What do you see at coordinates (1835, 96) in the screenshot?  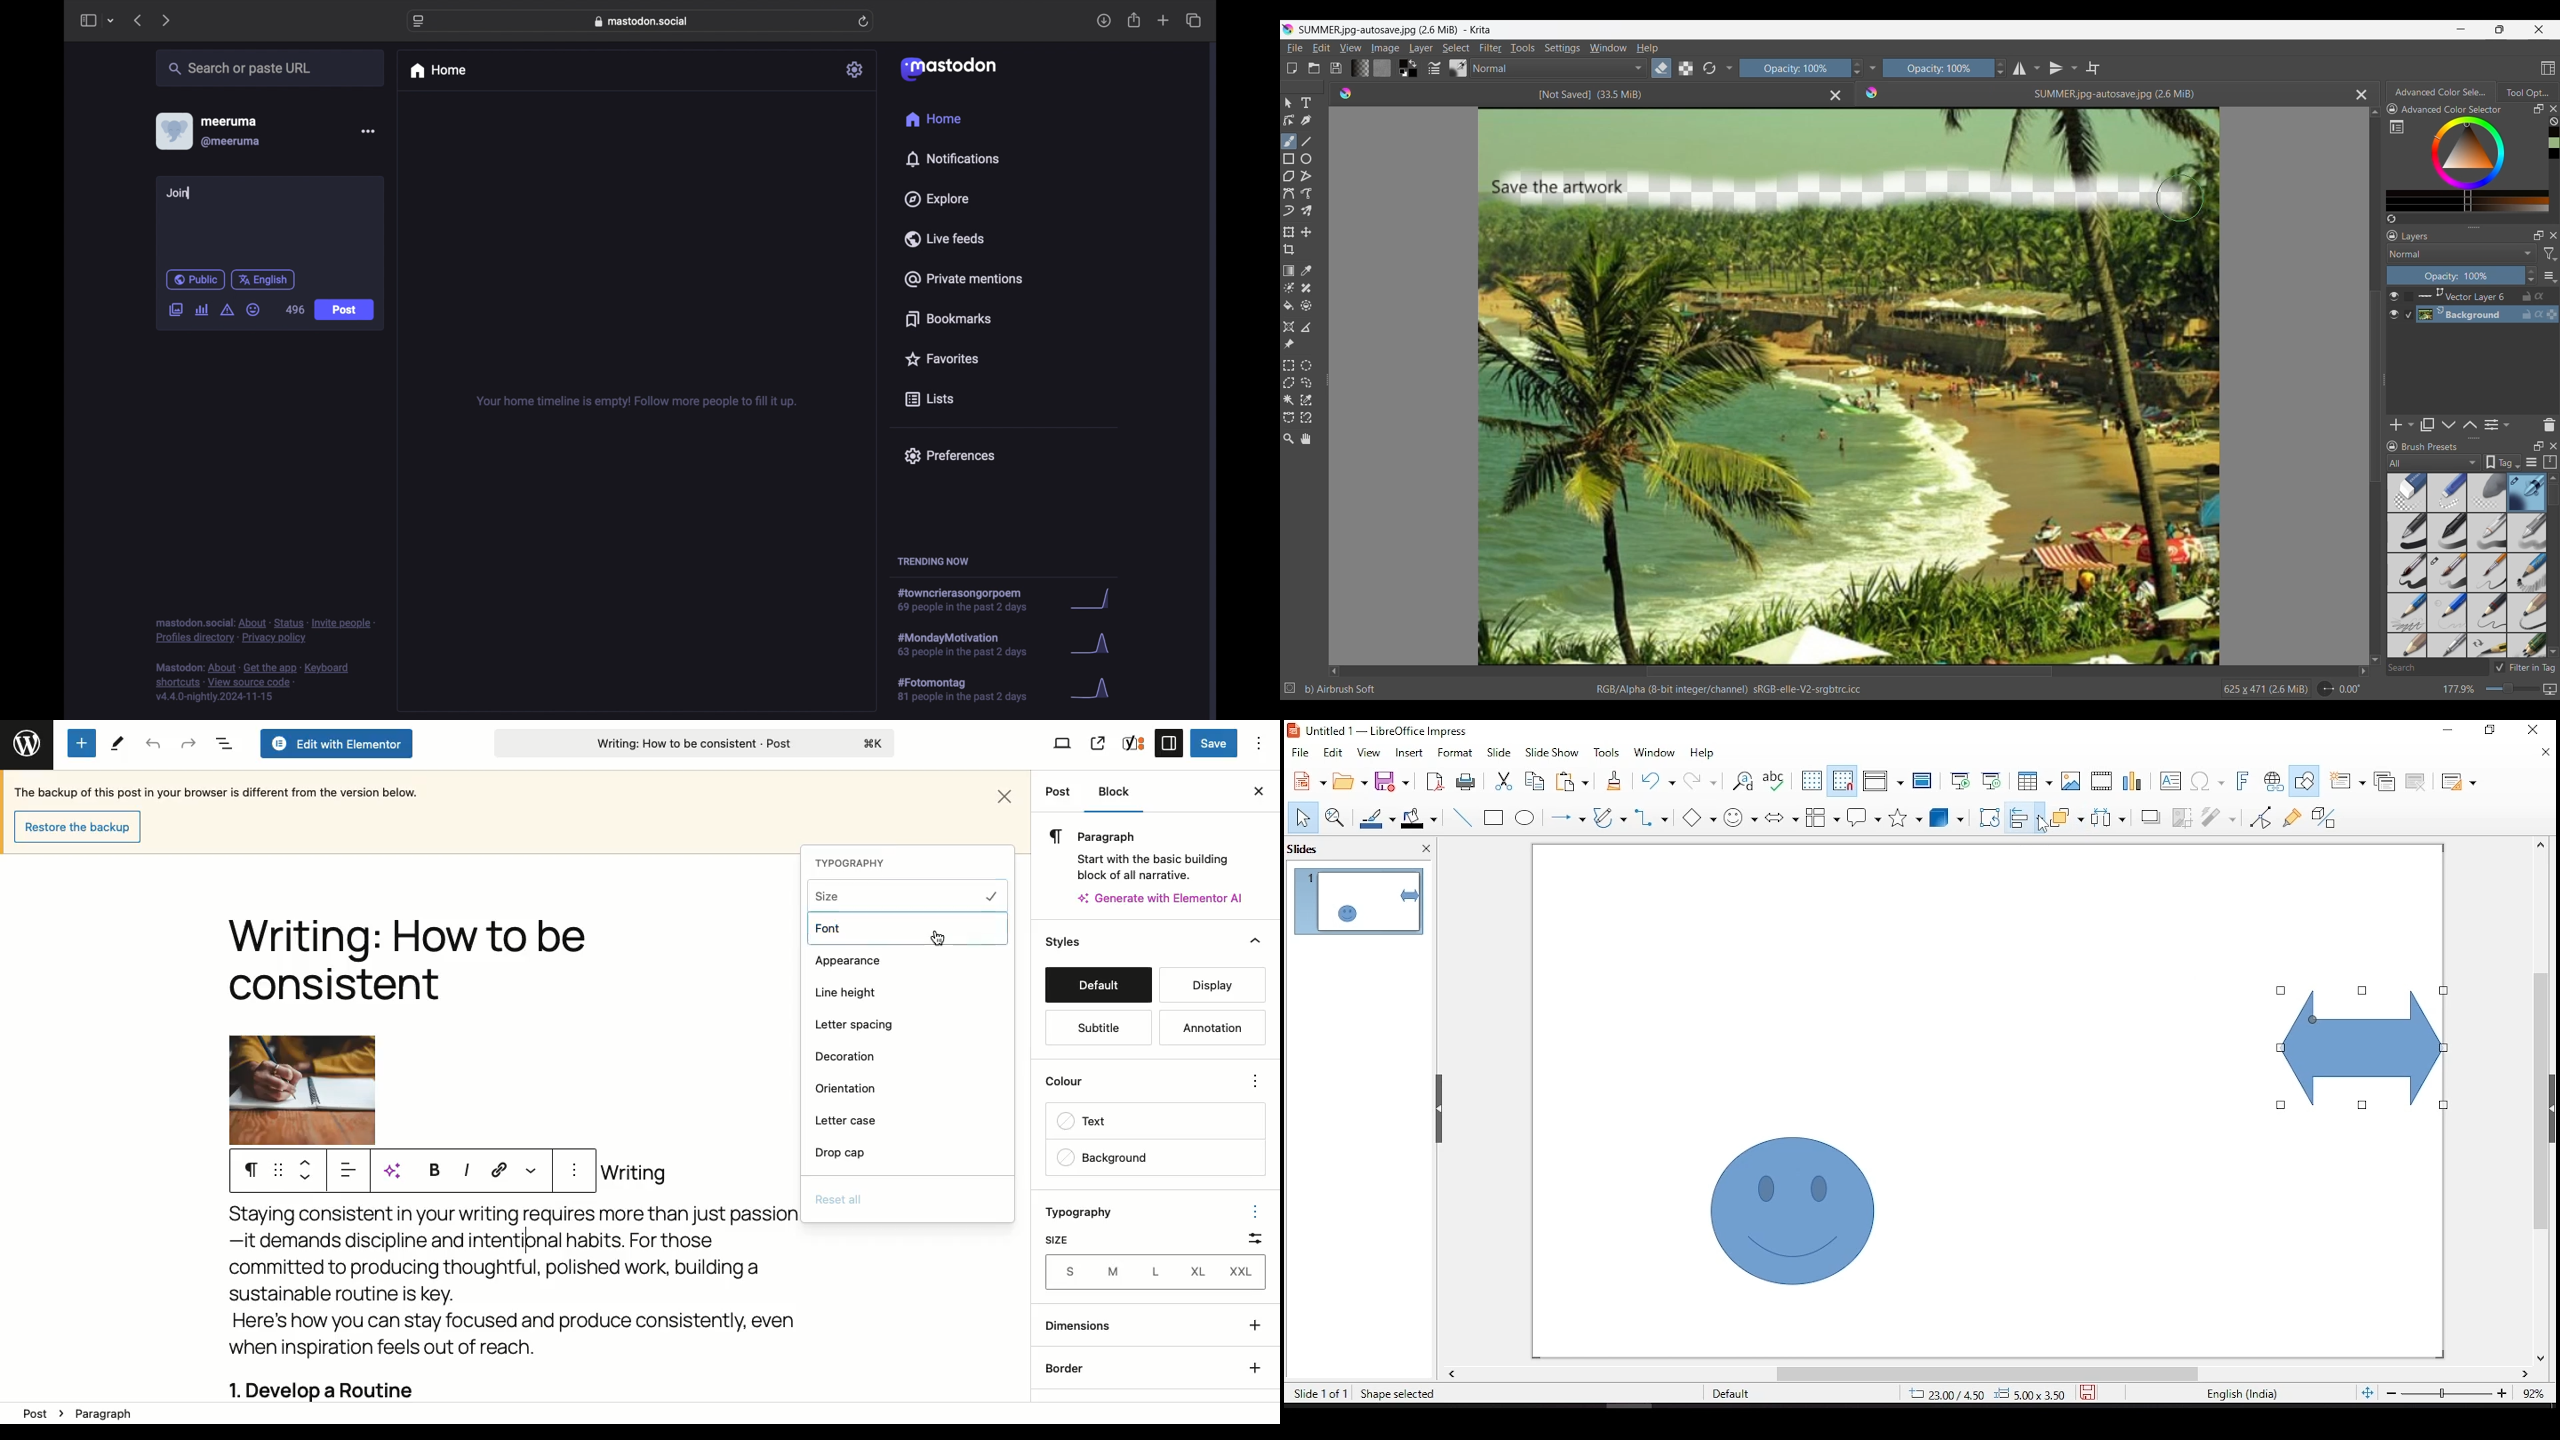 I see `Close` at bounding box center [1835, 96].